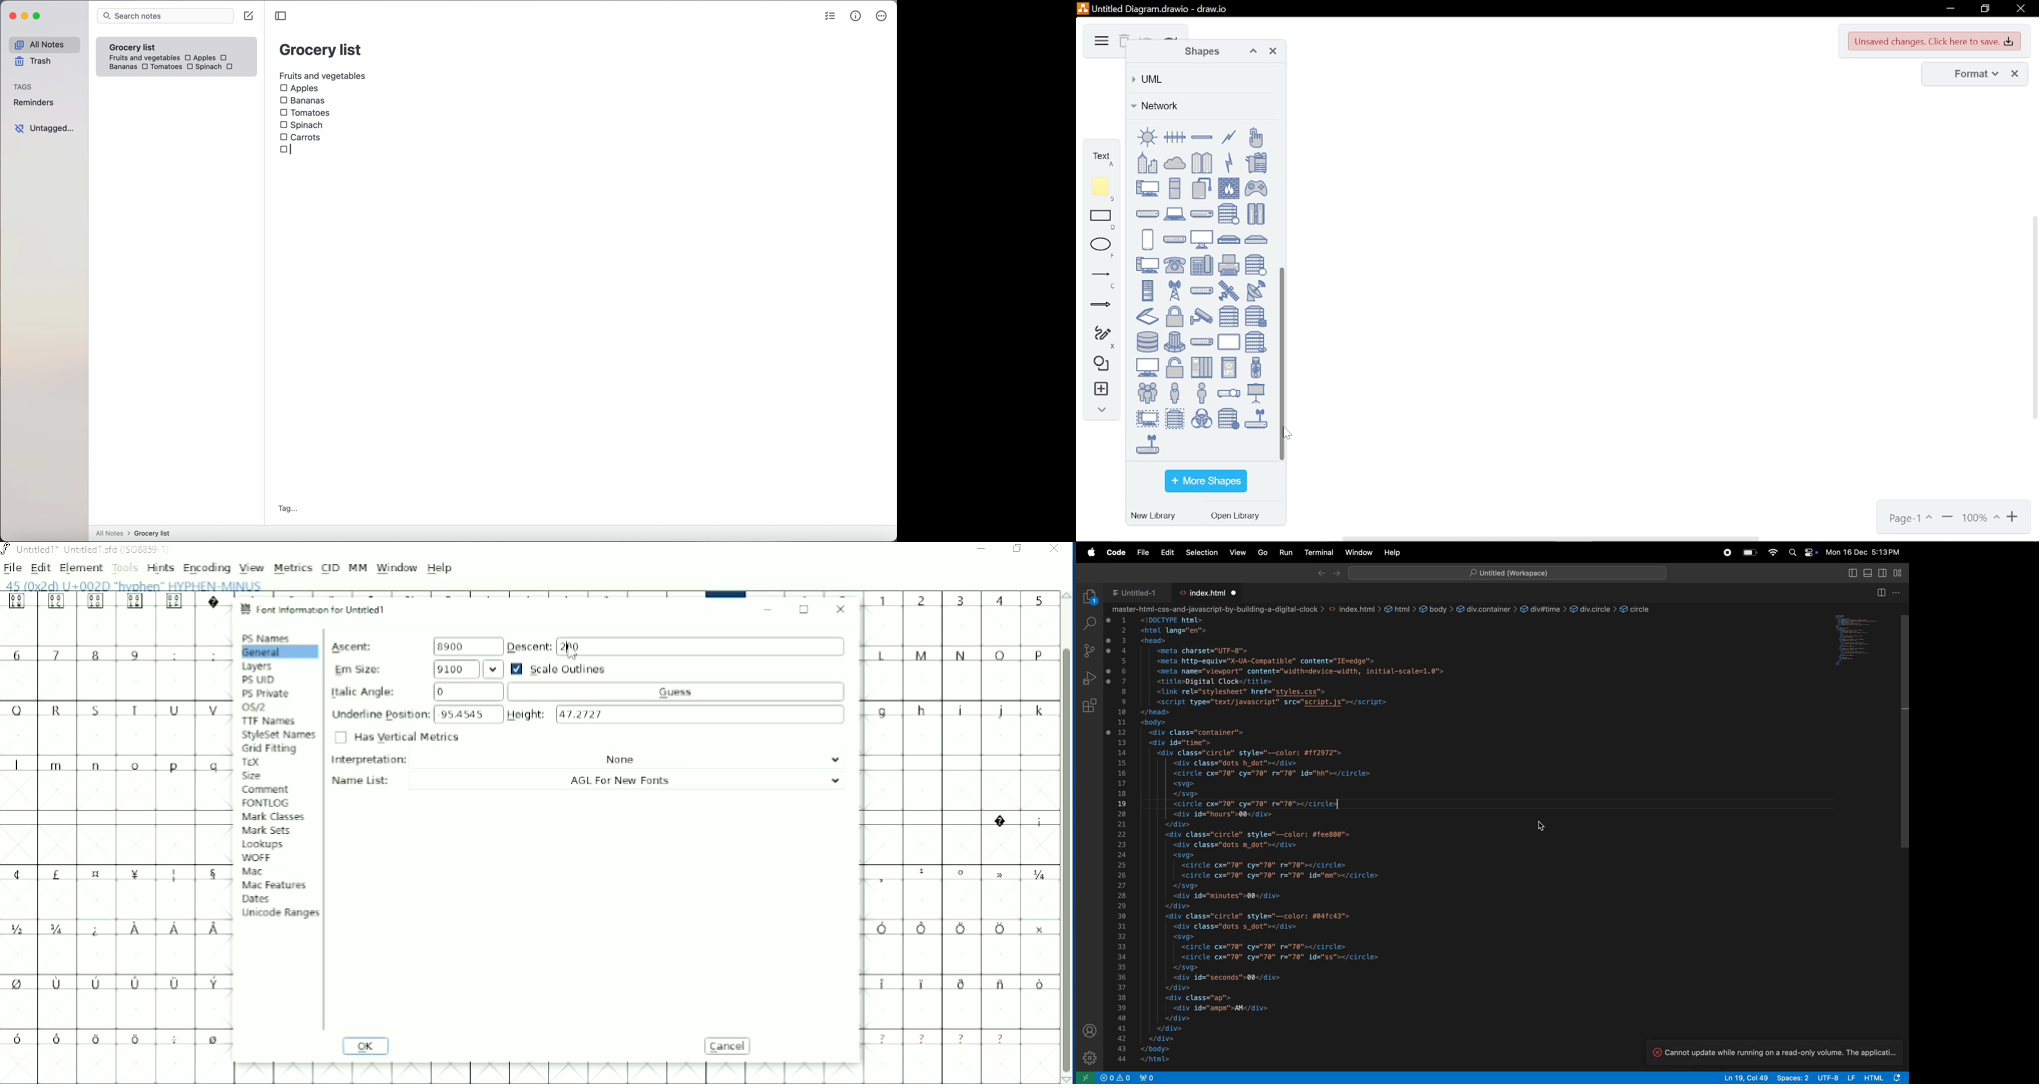 The image size is (2044, 1092). What do you see at coordinates (304, 101) in the screenshot?
I see `Bananas checkbox` at bounding box center [304, 101].